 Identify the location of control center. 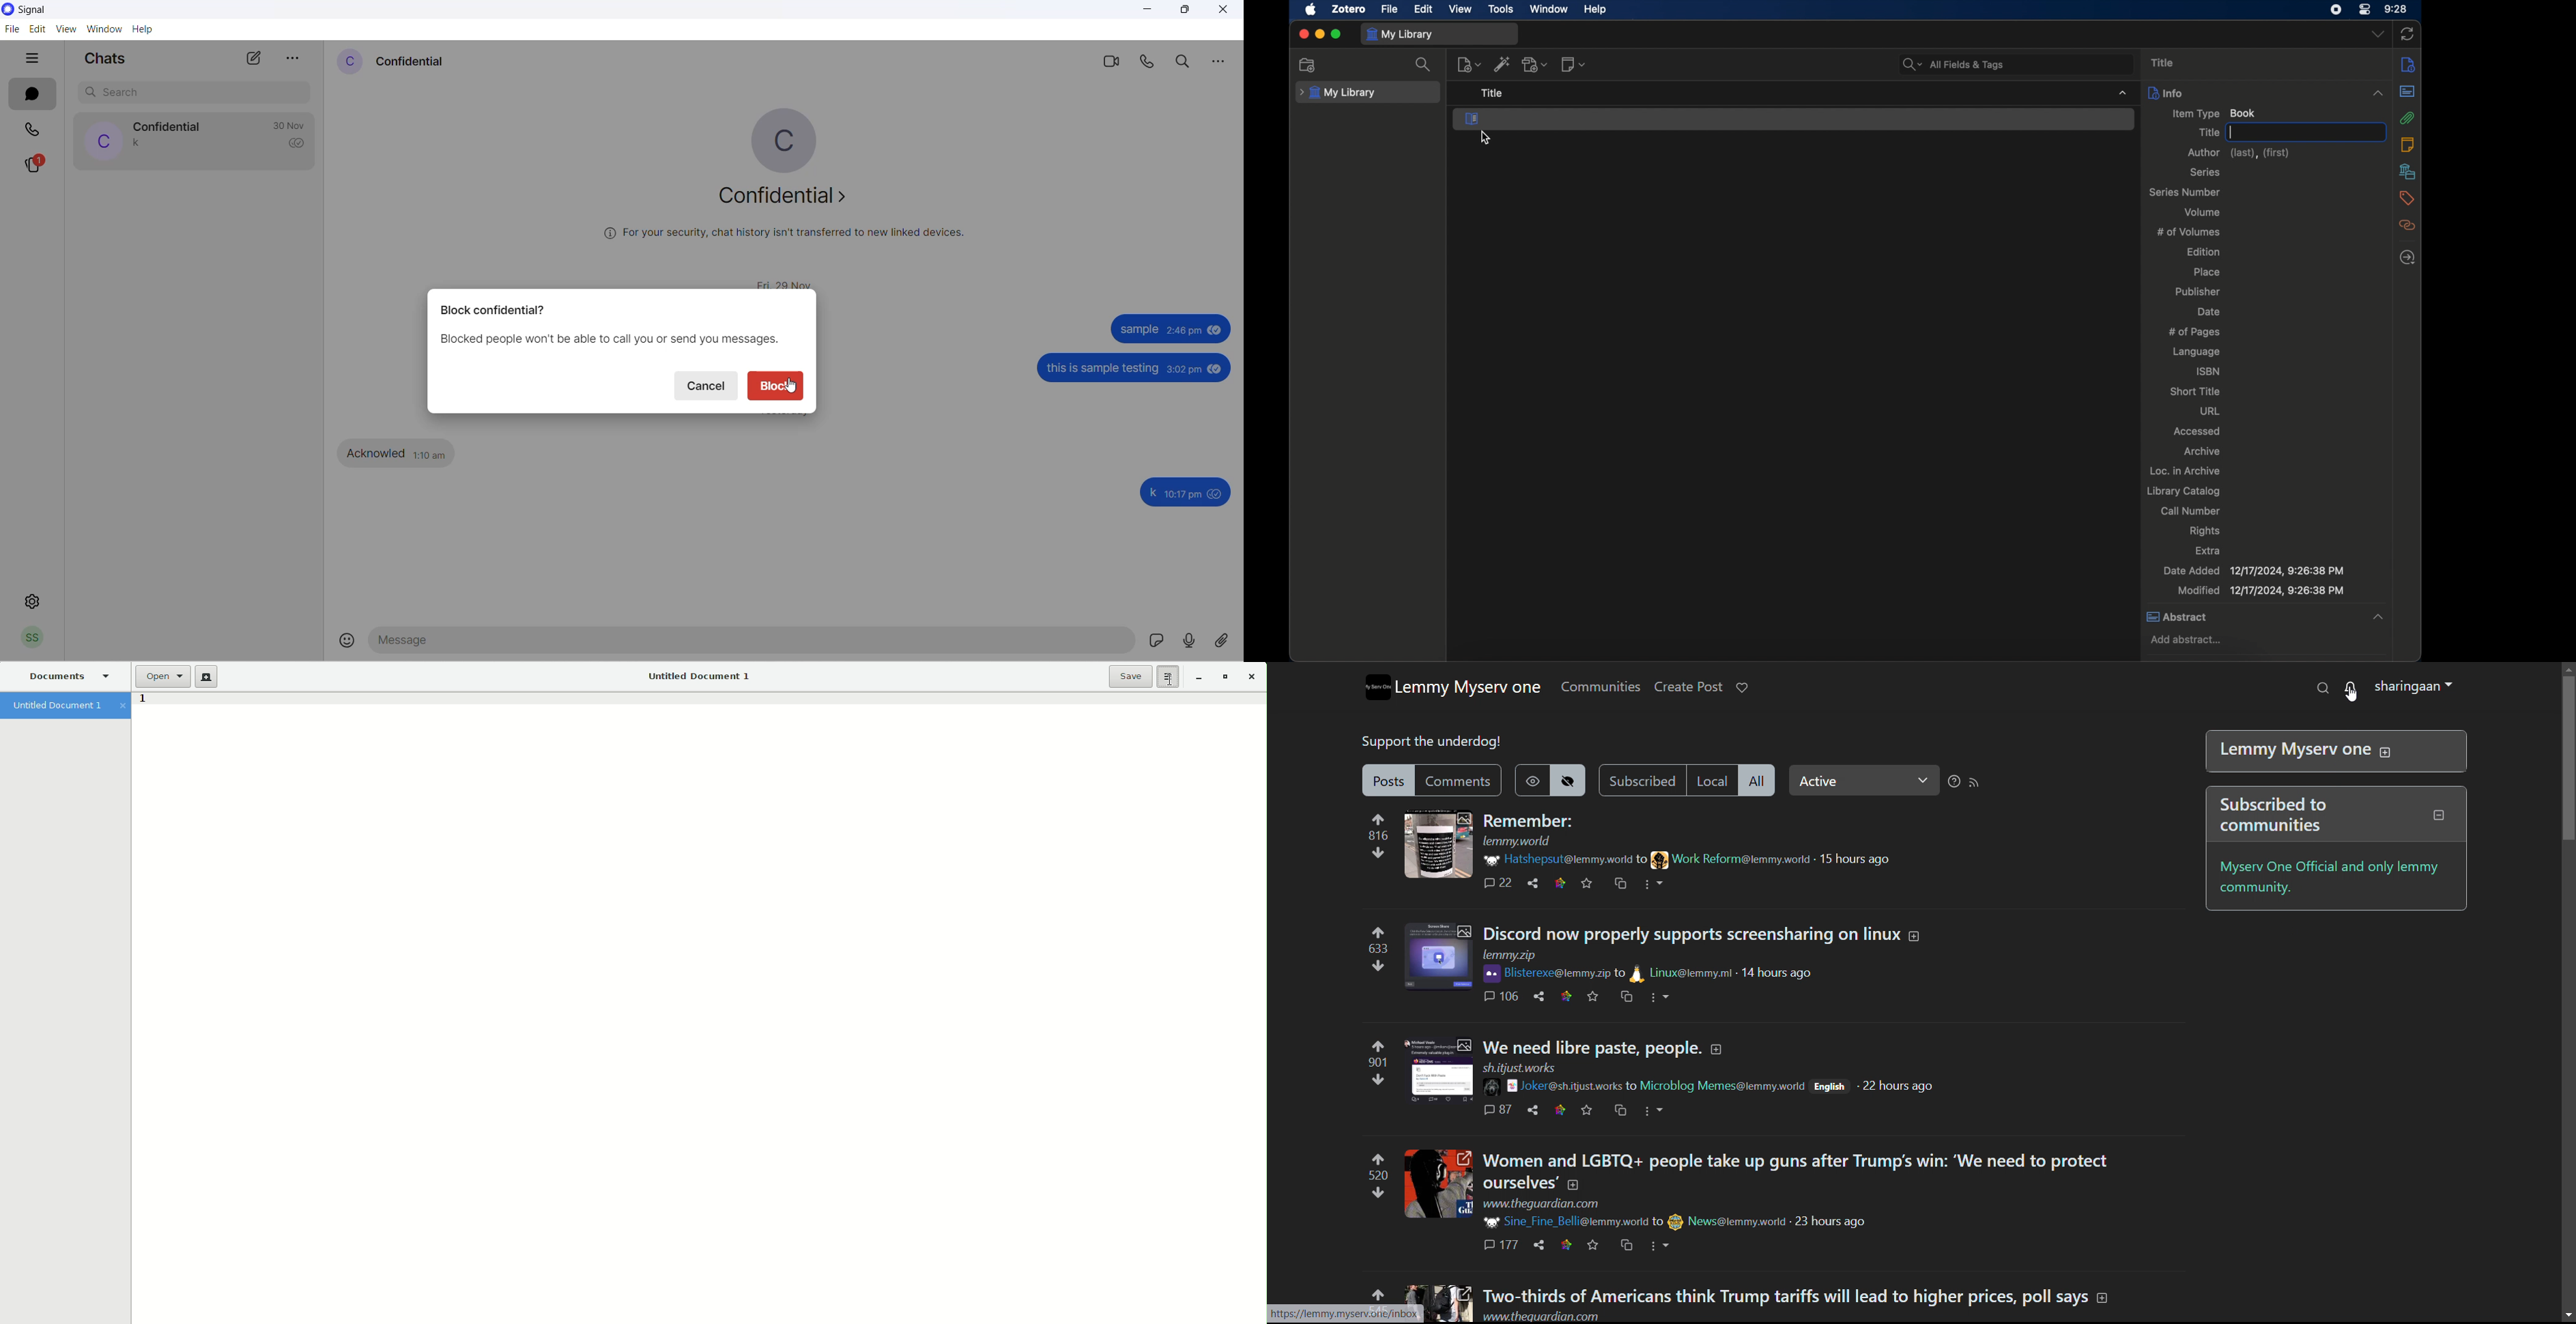
(2364, 10).